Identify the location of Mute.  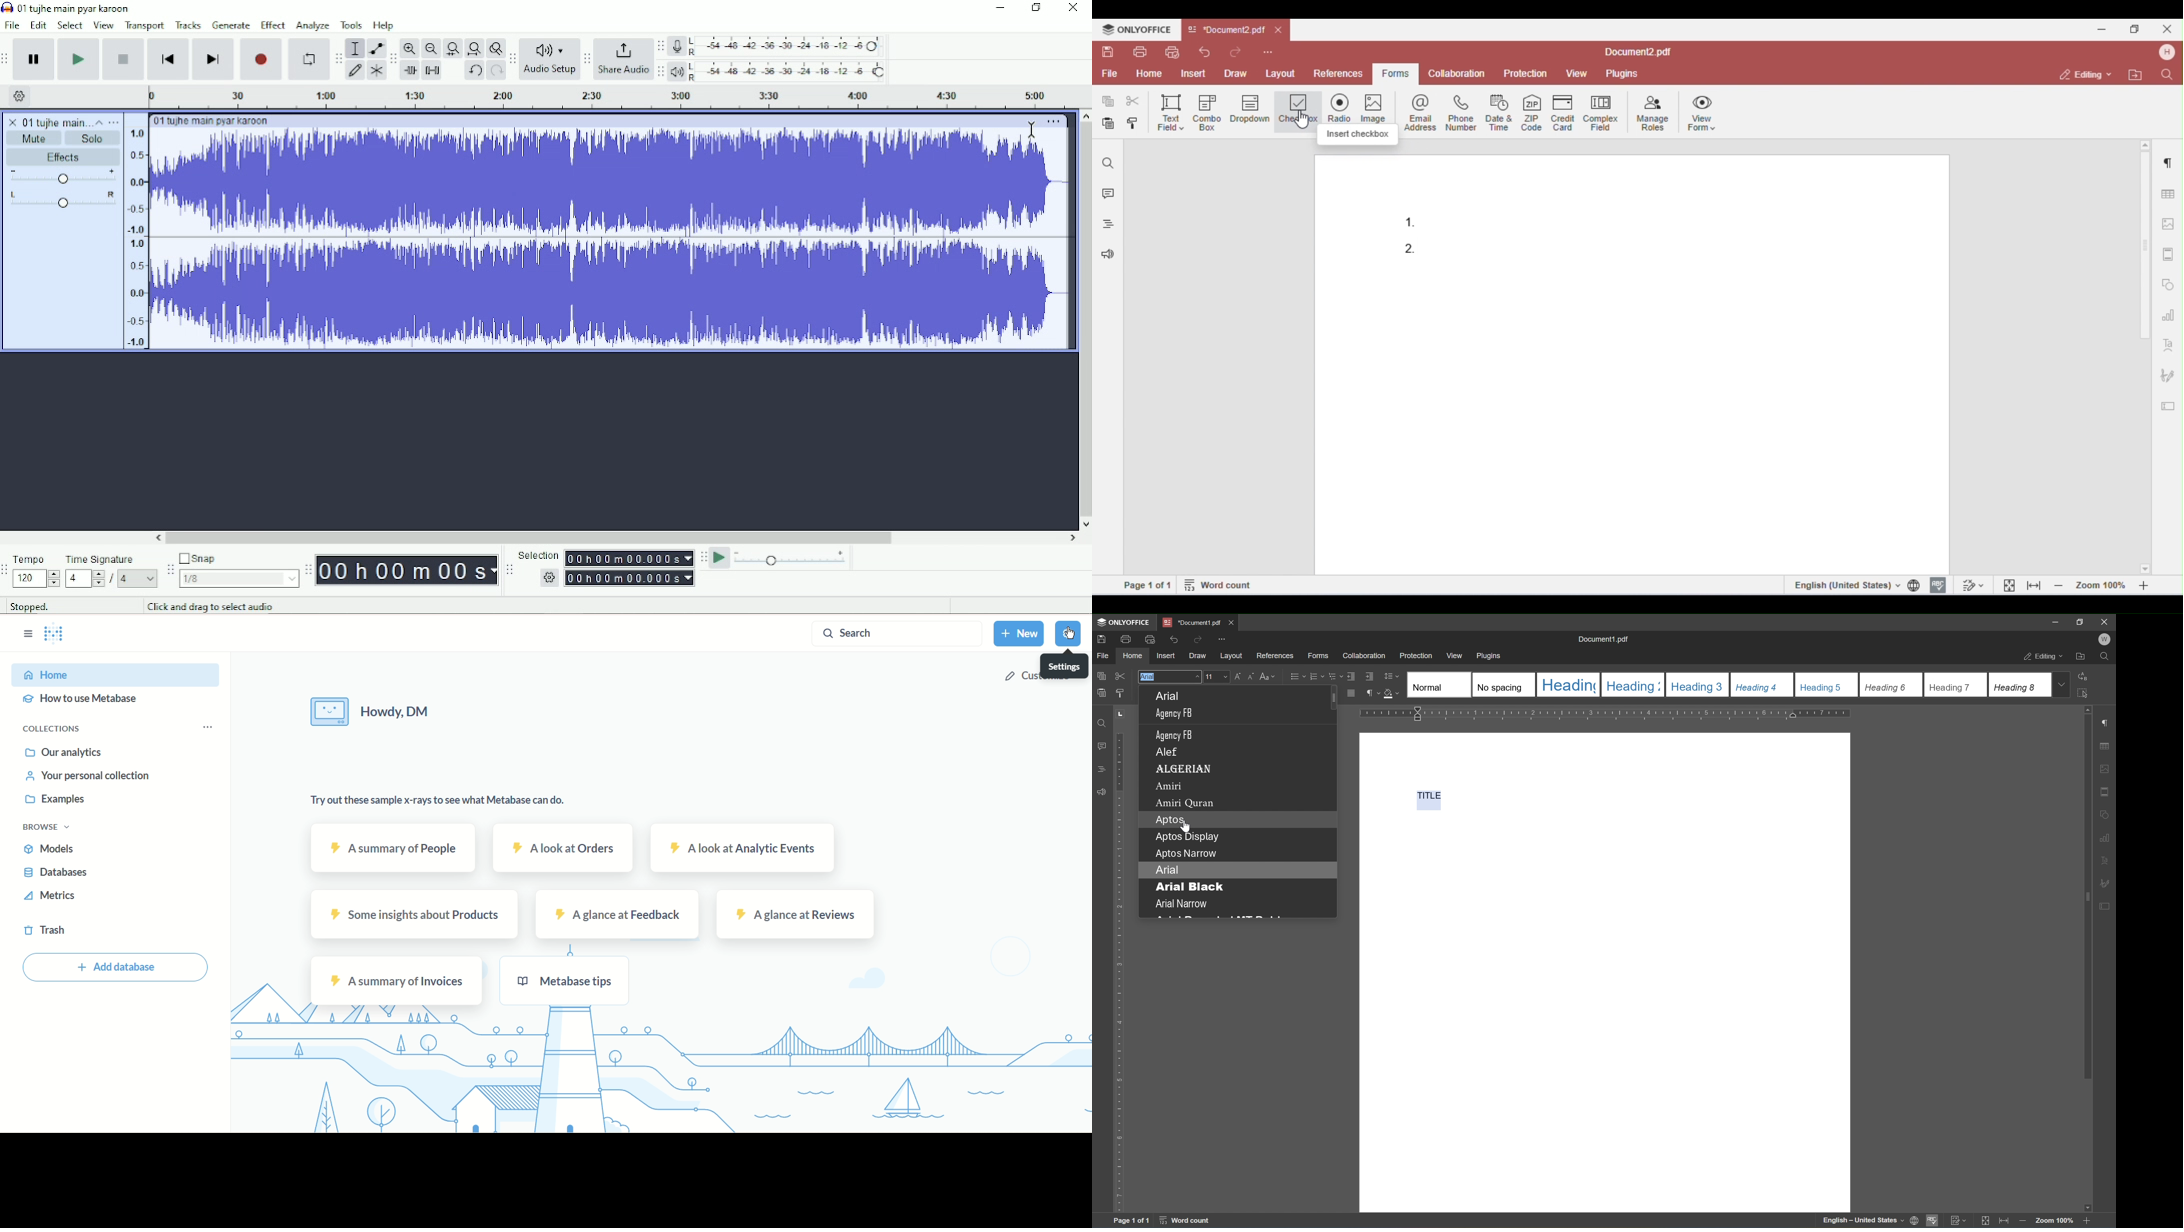
(34, 139).